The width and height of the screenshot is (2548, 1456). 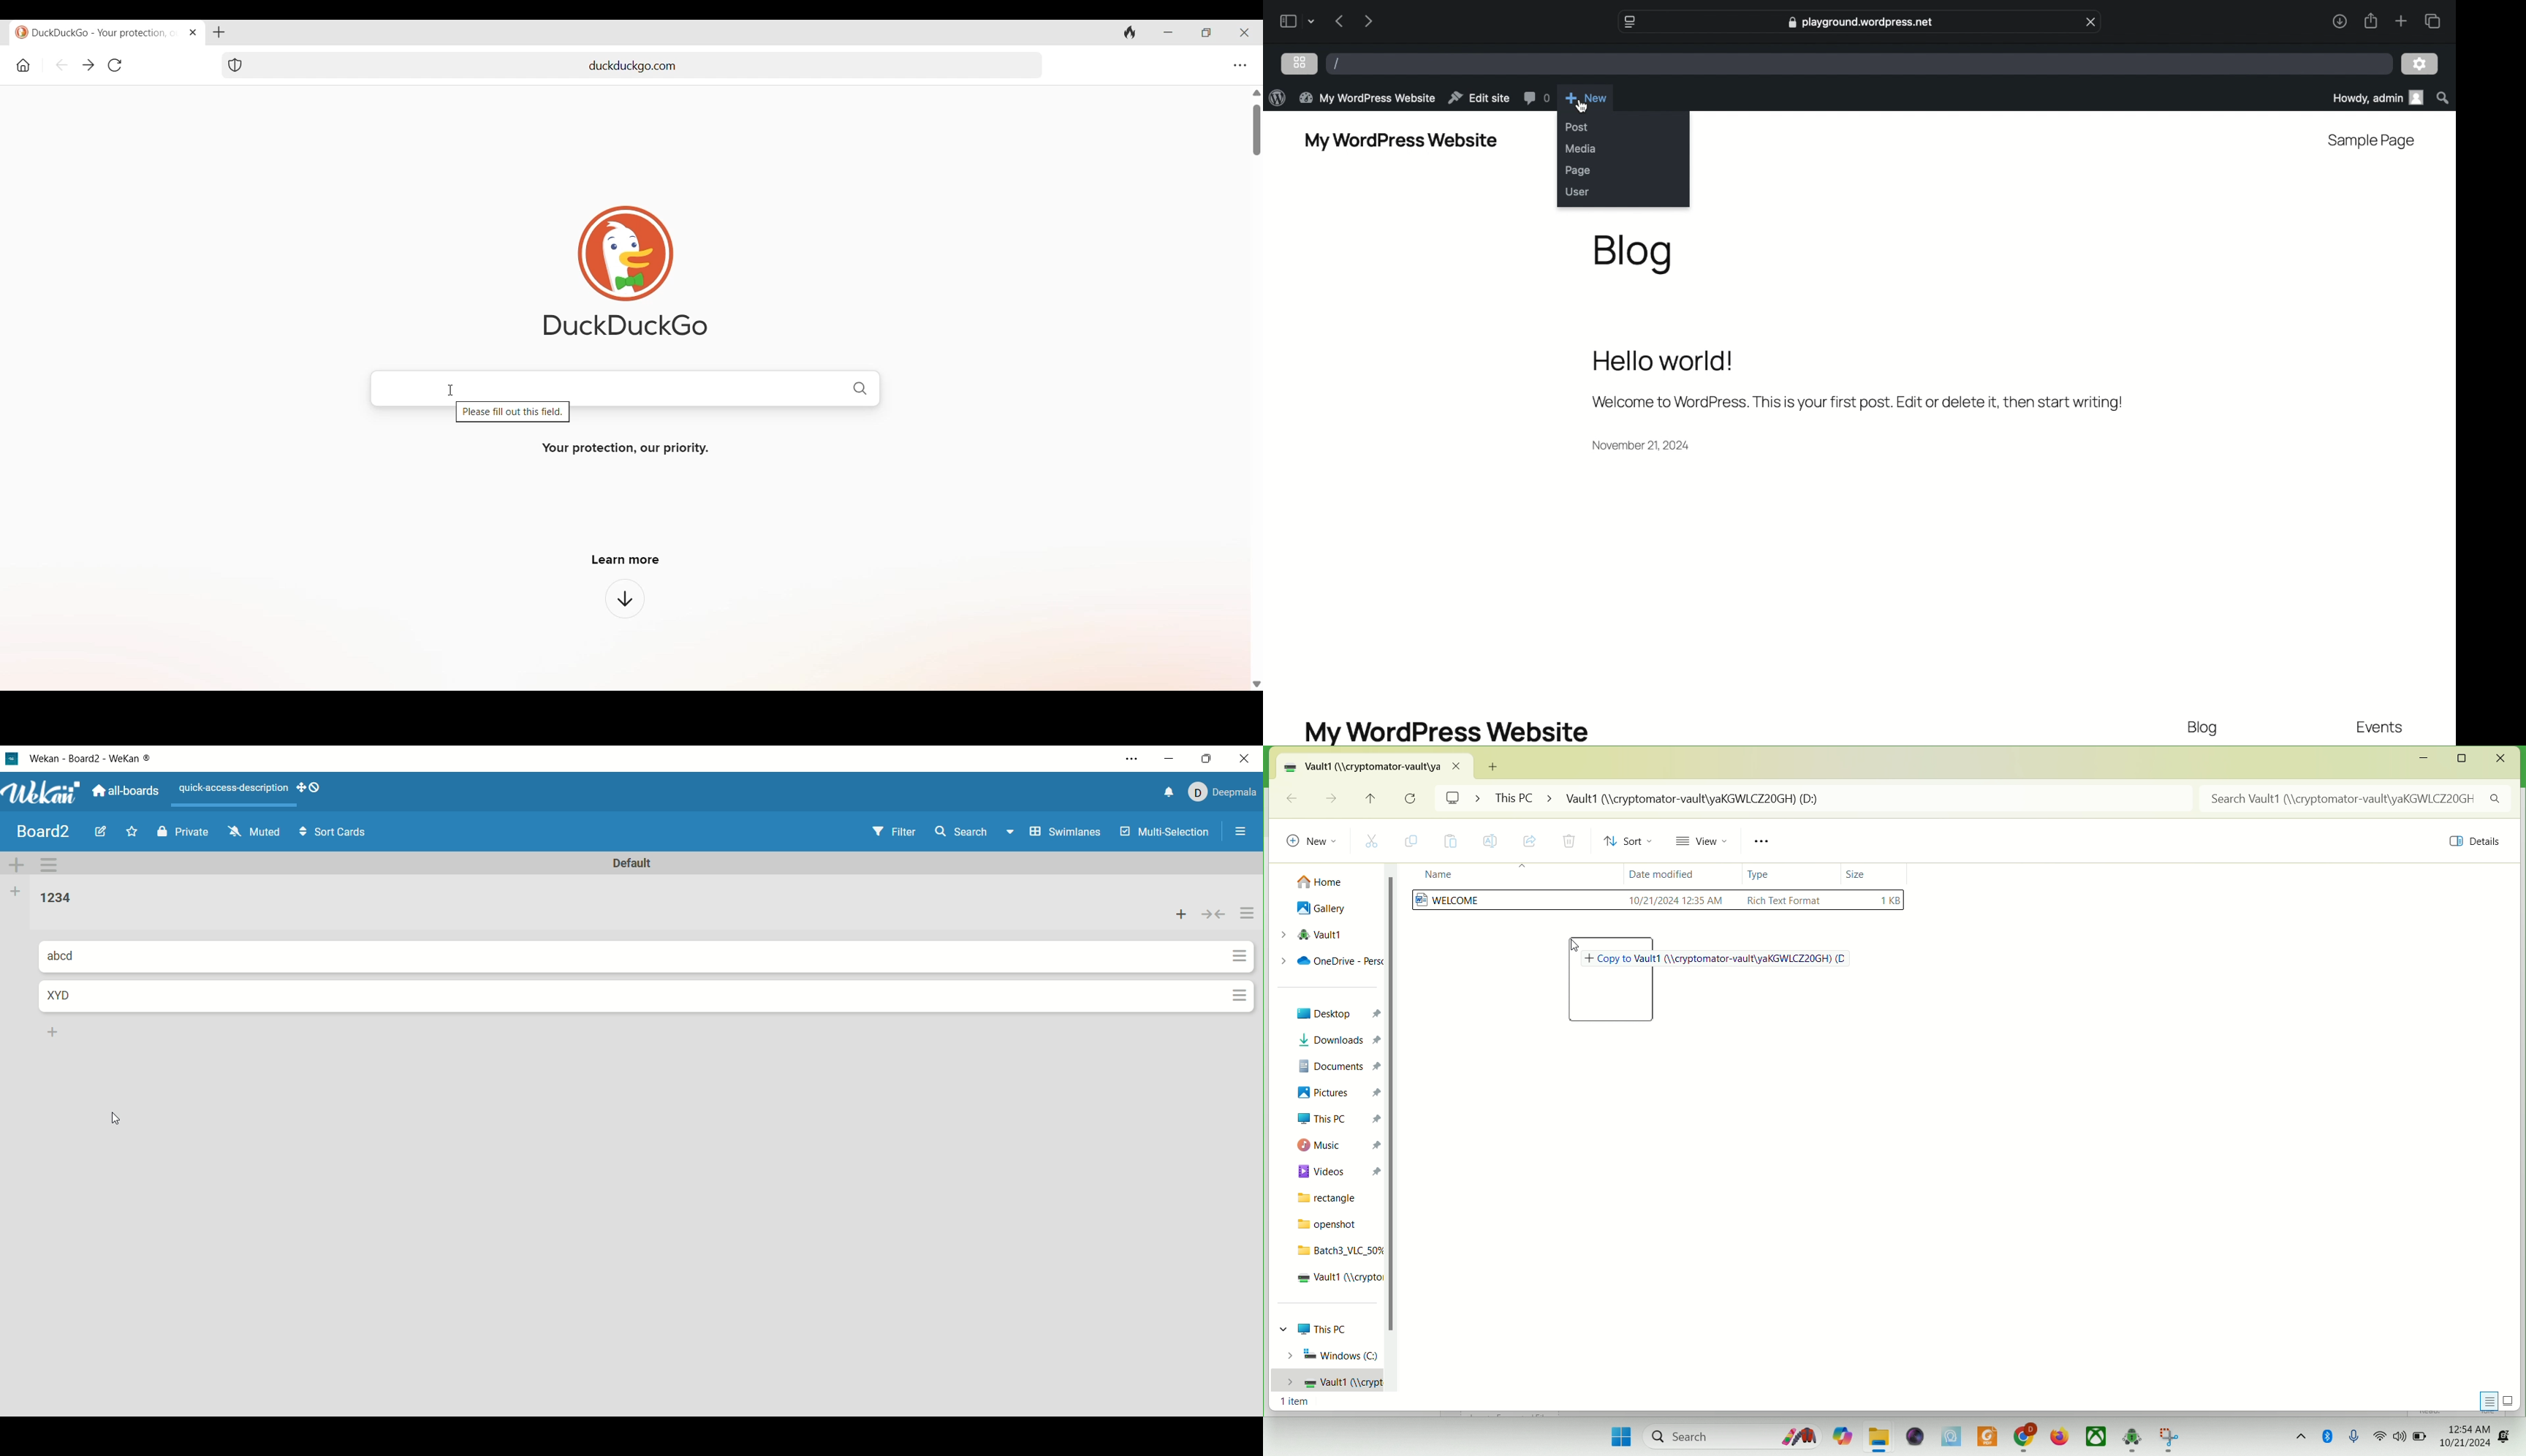 What do you see at coordinates (978, 830) in the screenshot?
I see `search` at bounding box center [978, 830].